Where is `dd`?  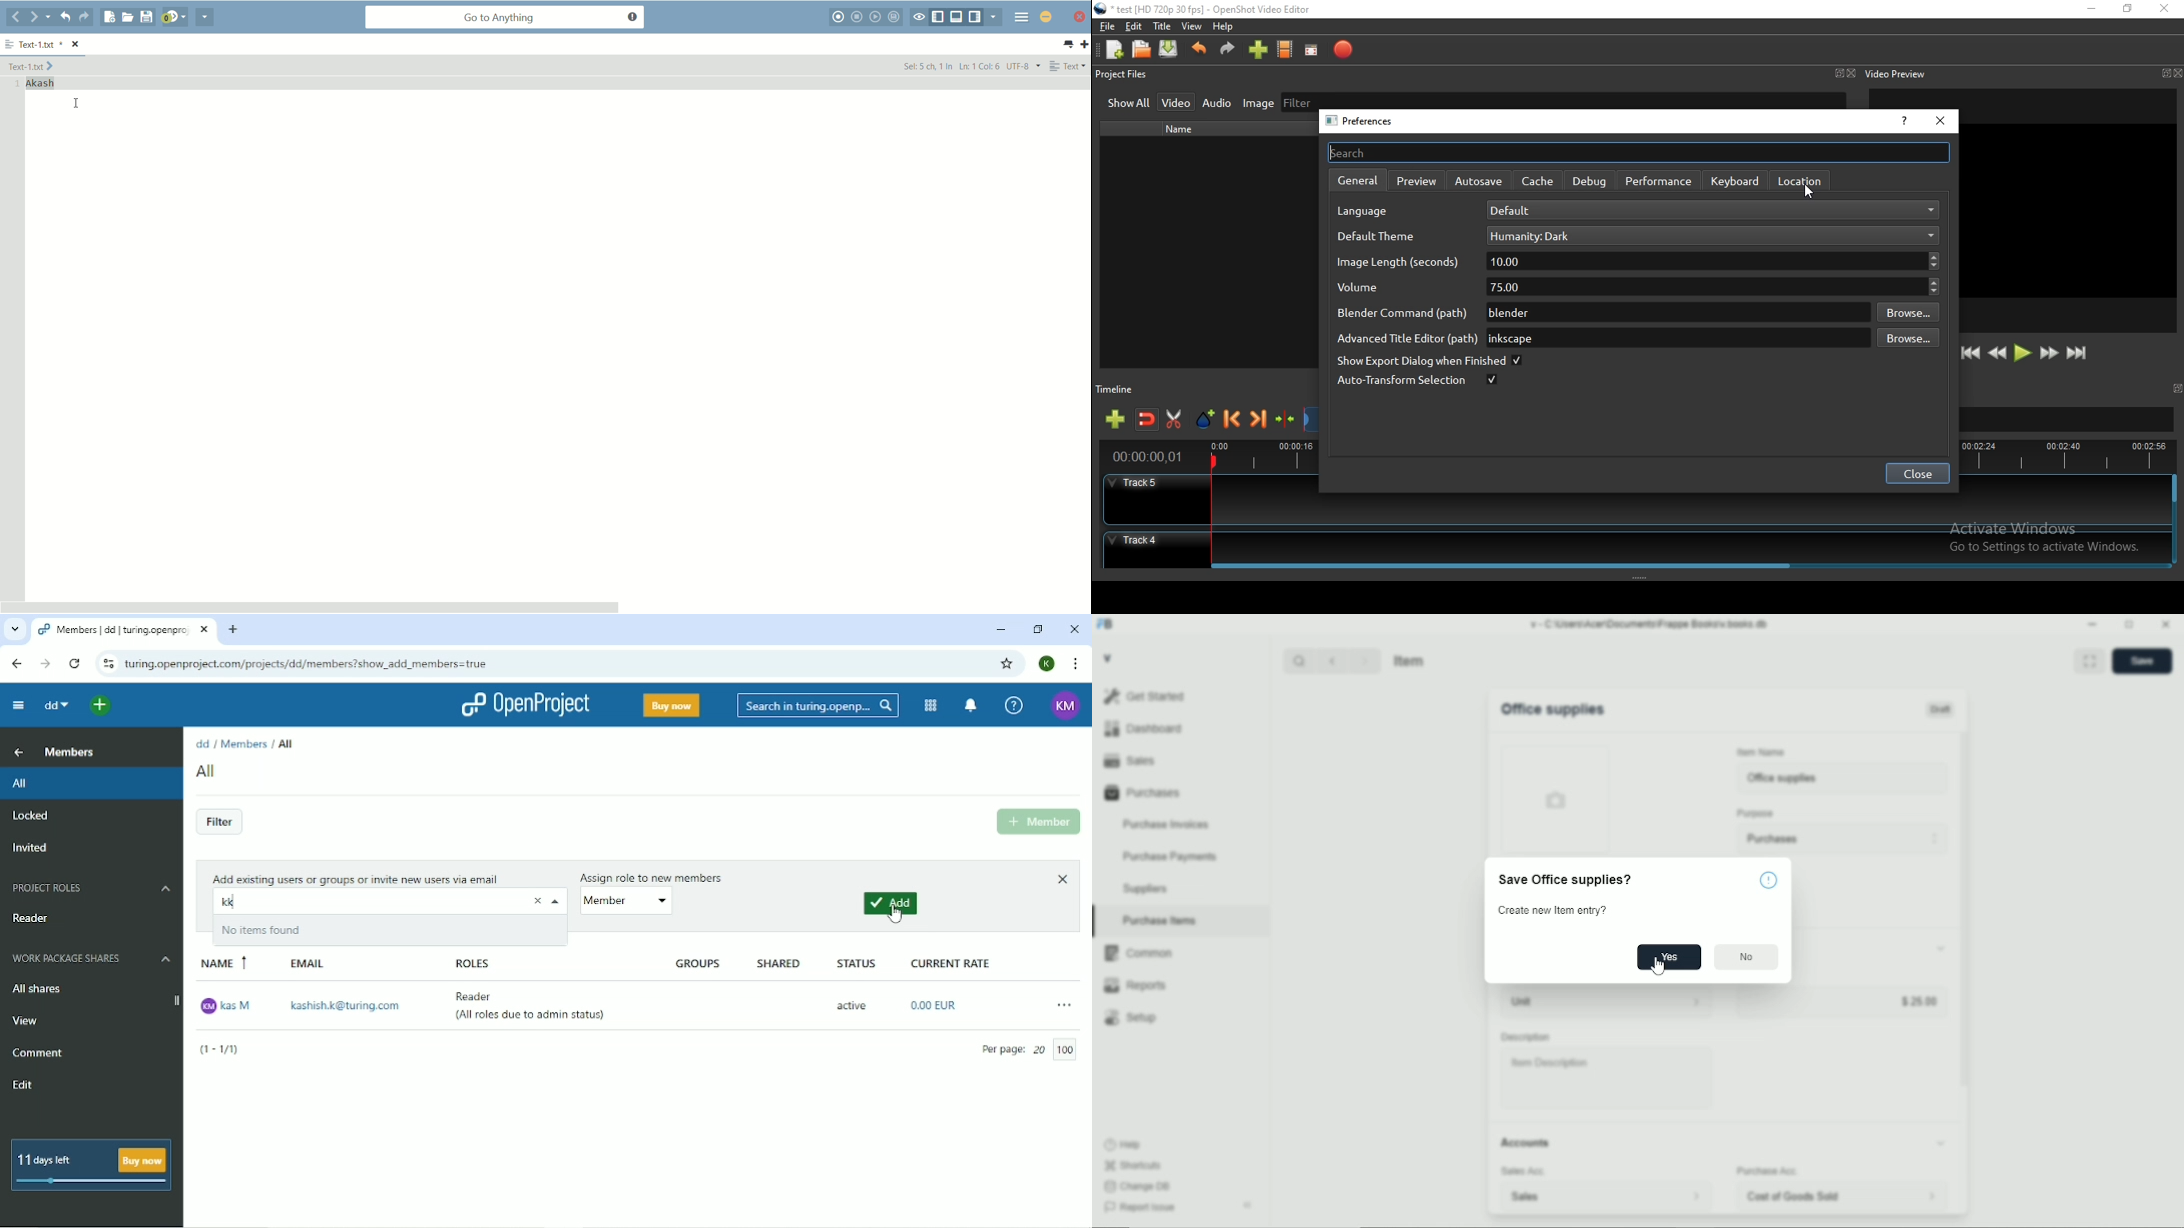 dd is located at coordinates (202, 744).